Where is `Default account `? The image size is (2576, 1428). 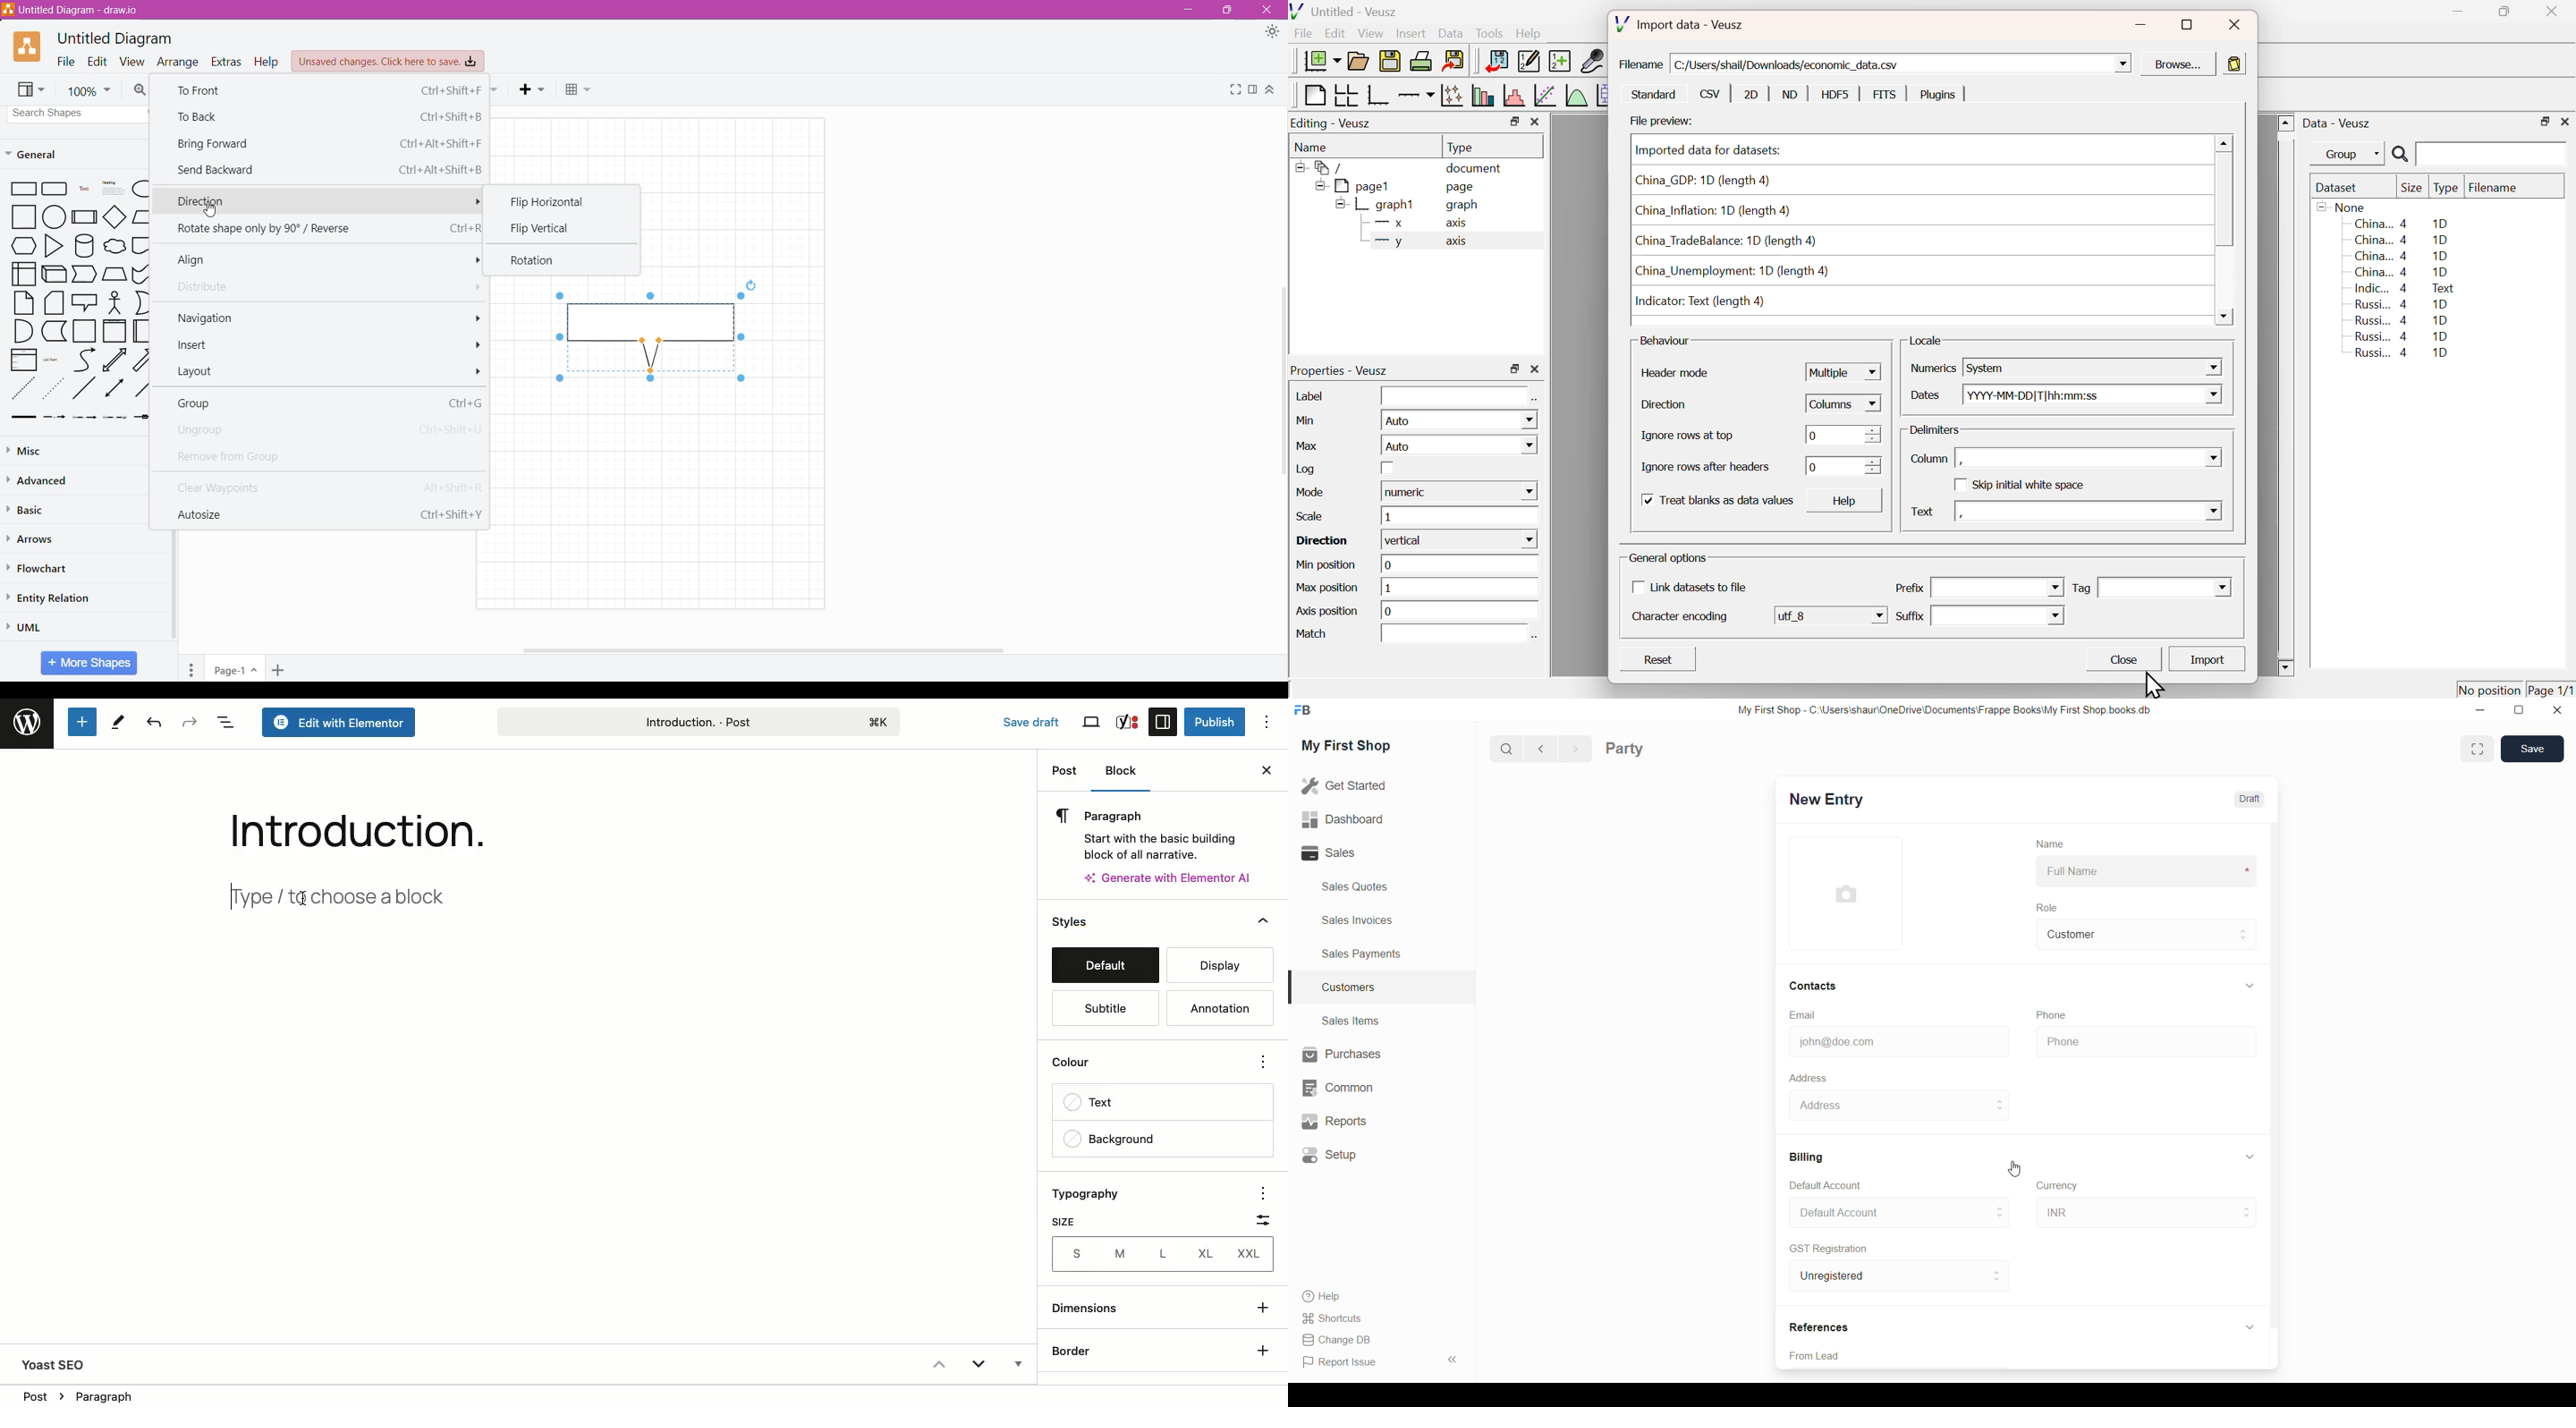 Default account  is located at coordinates (1878, 1212).